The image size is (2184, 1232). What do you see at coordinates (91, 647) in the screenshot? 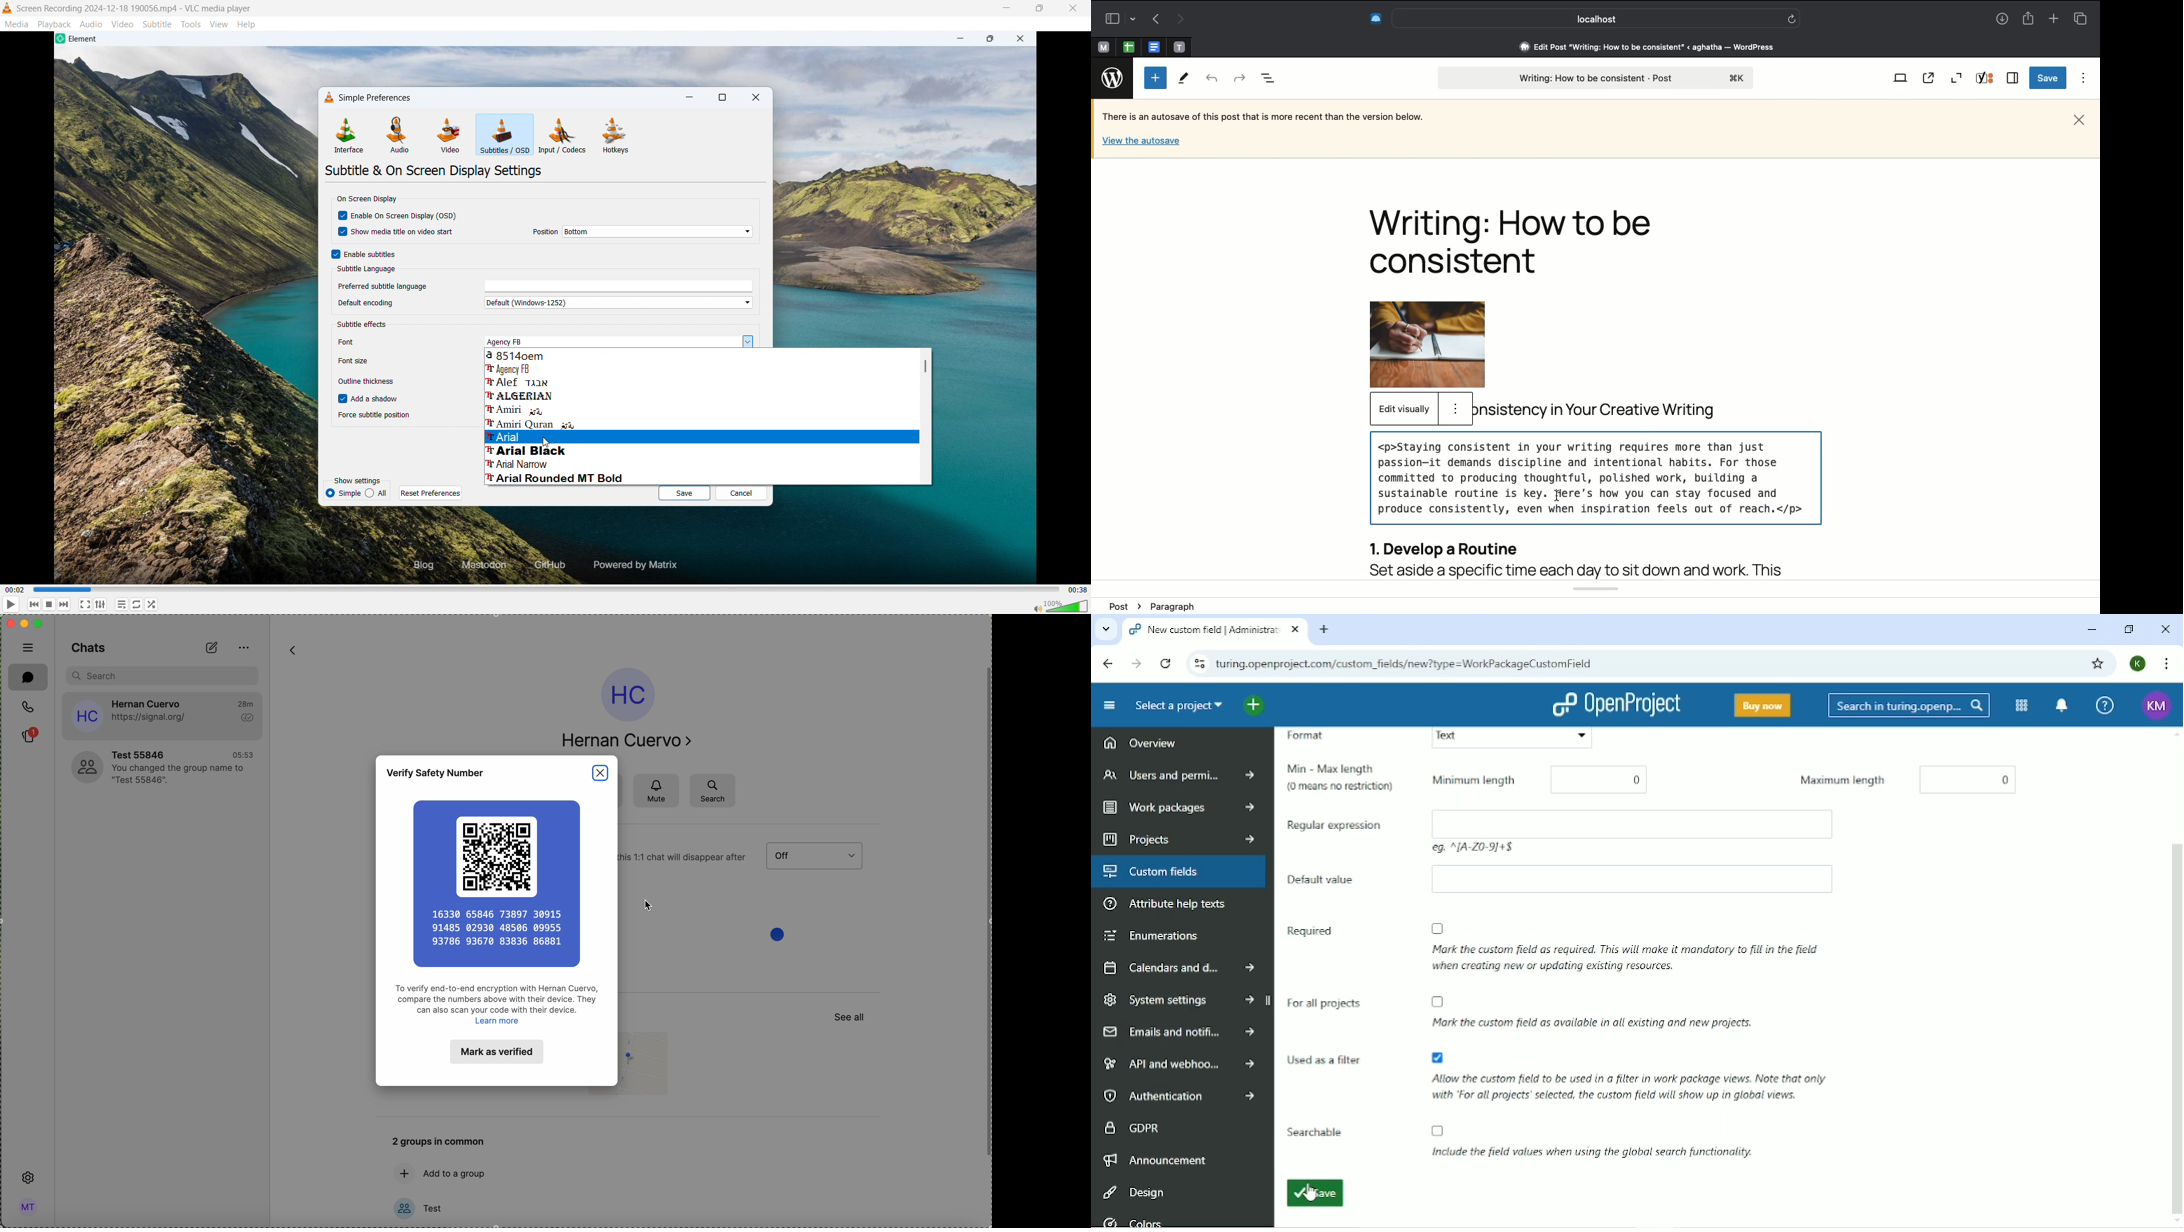
I see `Chats` at bounding box center [91, 647].